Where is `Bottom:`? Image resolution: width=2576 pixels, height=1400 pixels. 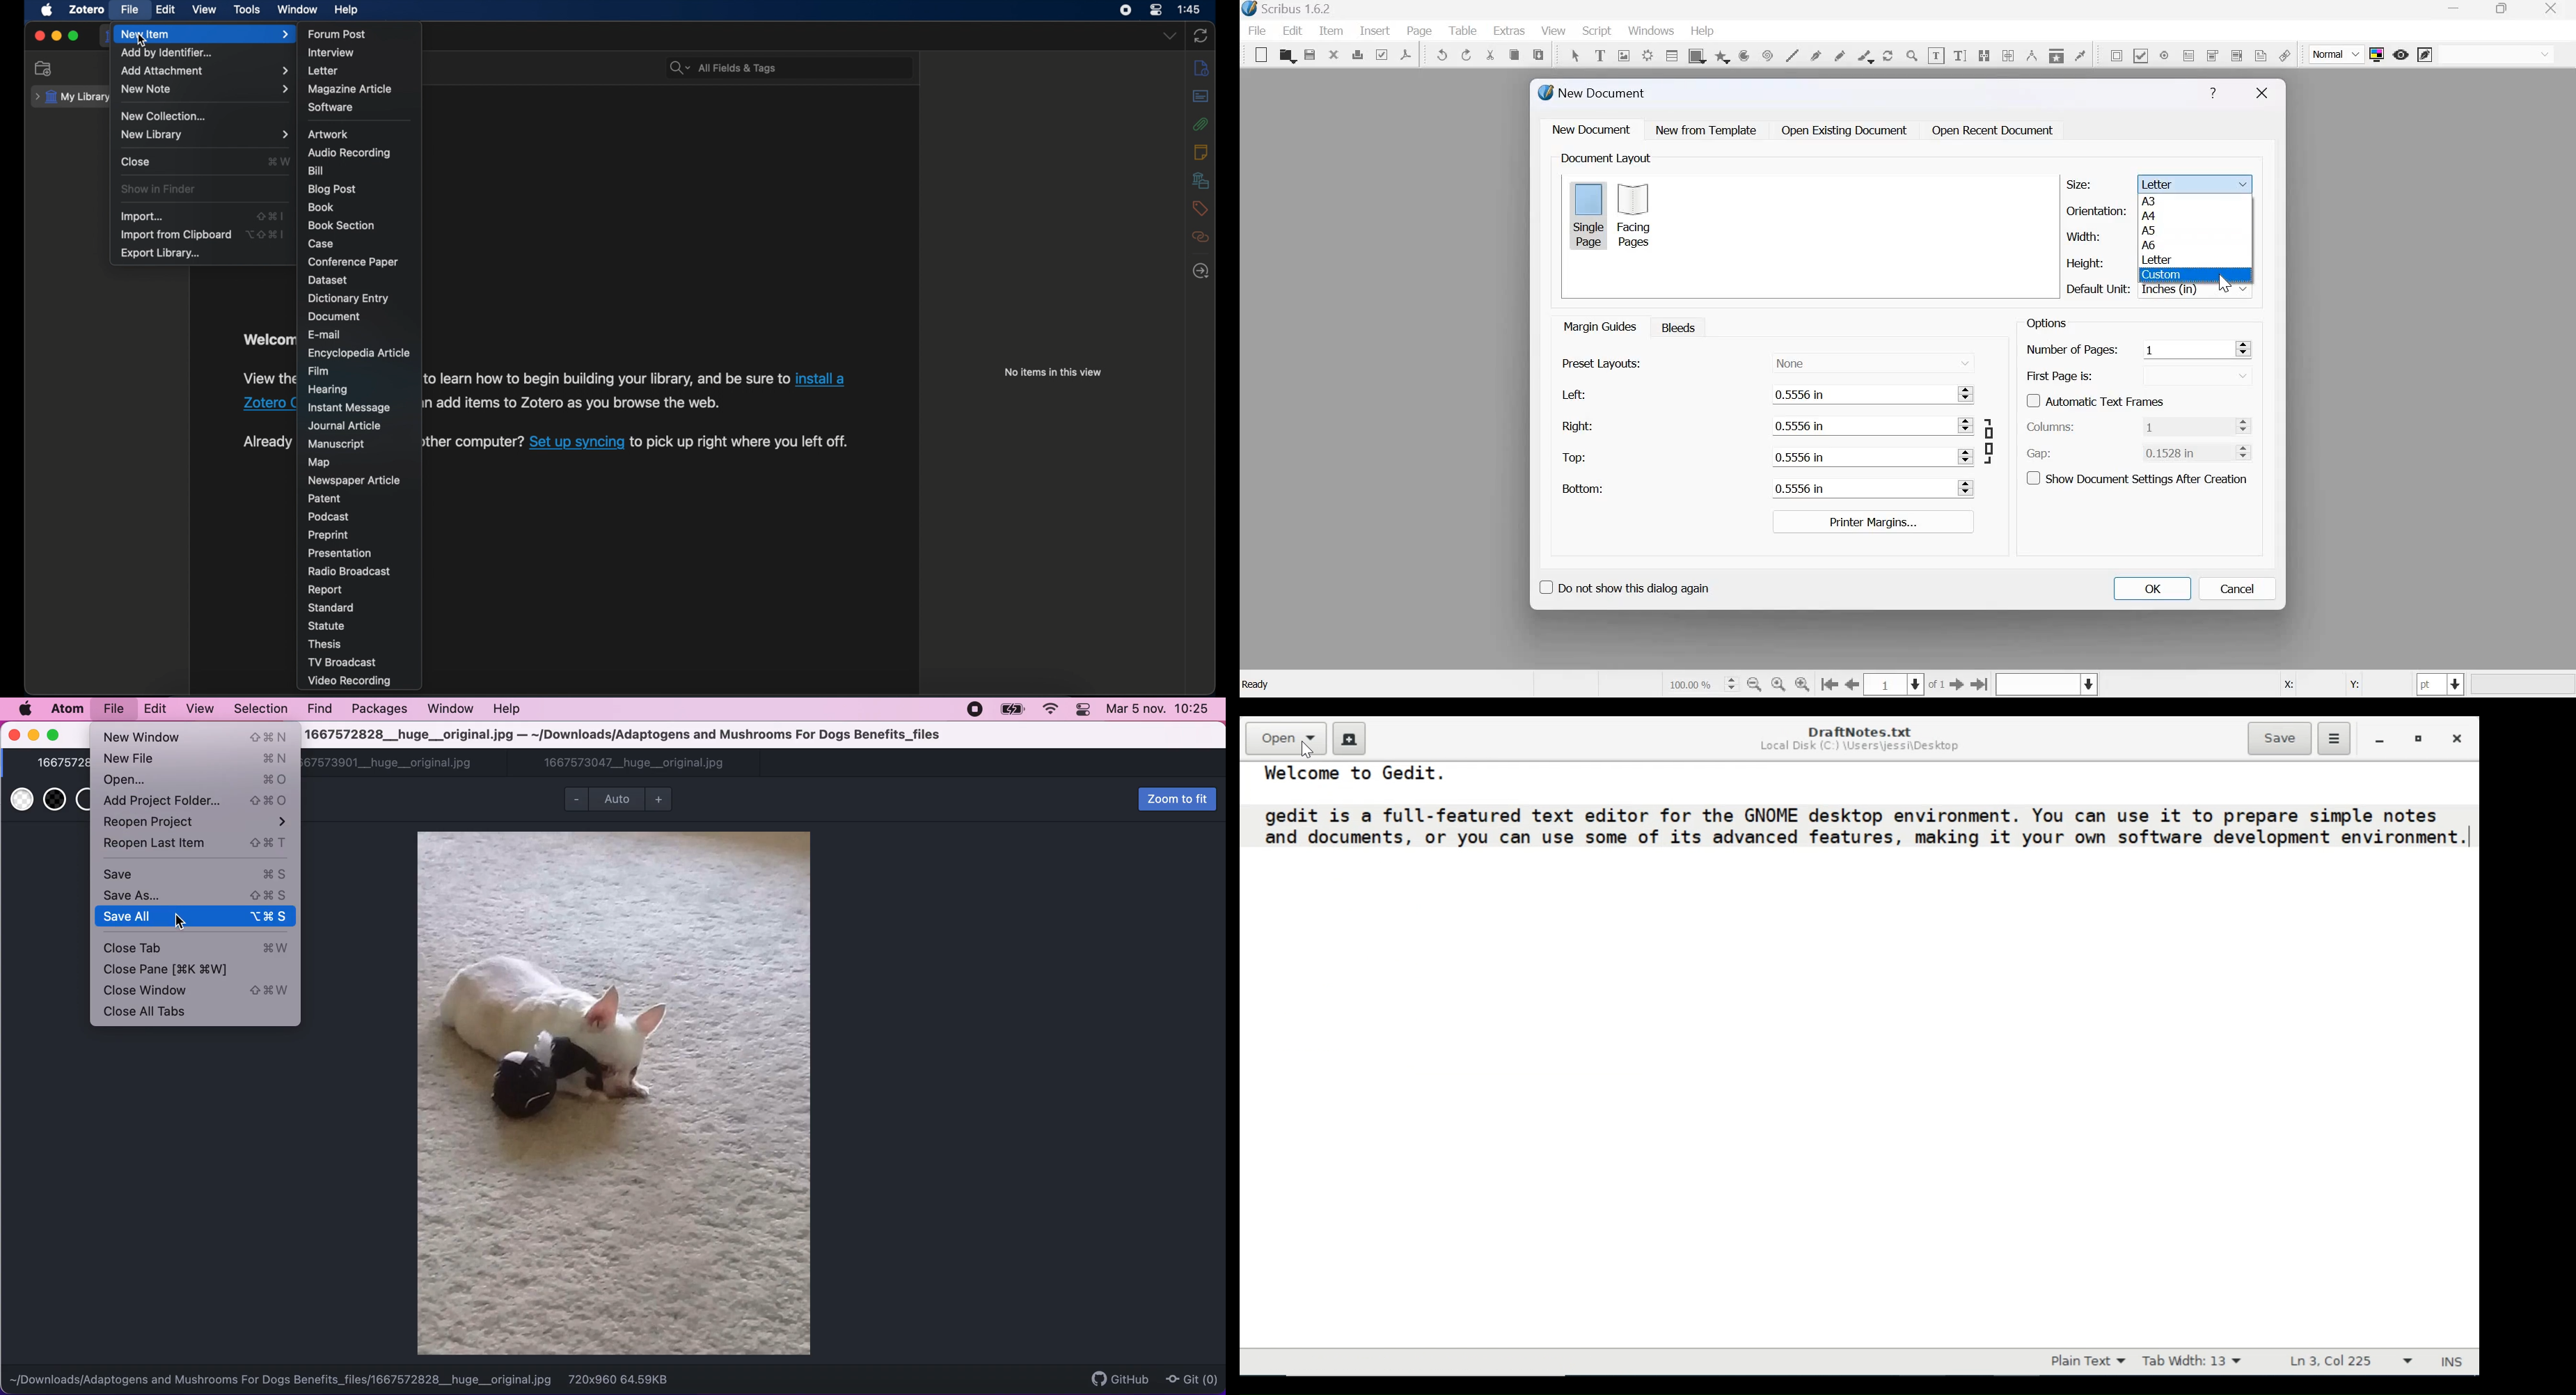 Bottom: is located at coordinates (1581, 488).